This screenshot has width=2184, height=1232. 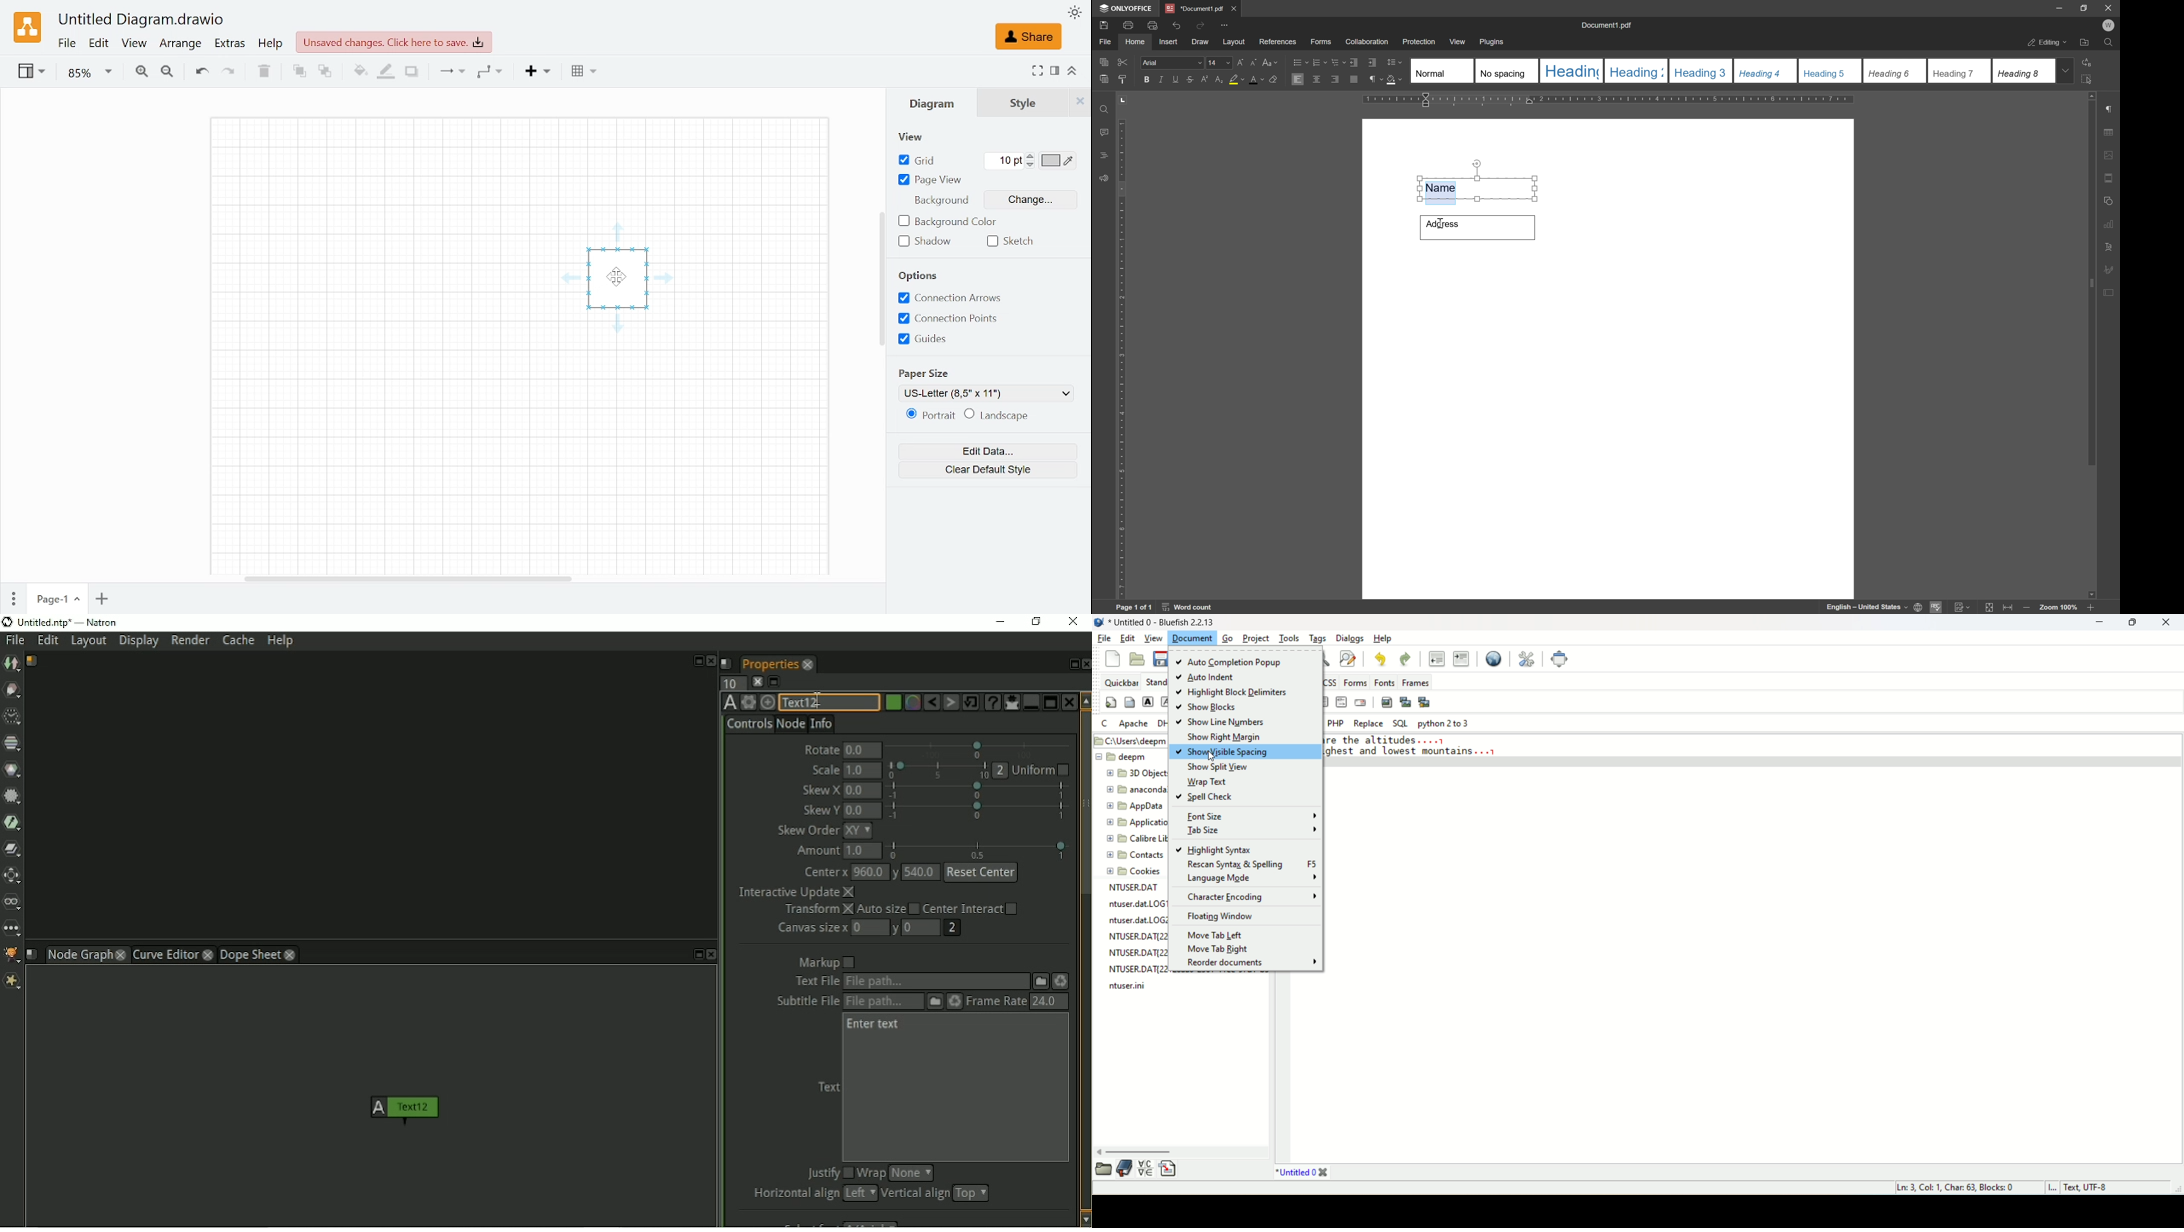 I want to click on replace, so click(x=2089, y=61).